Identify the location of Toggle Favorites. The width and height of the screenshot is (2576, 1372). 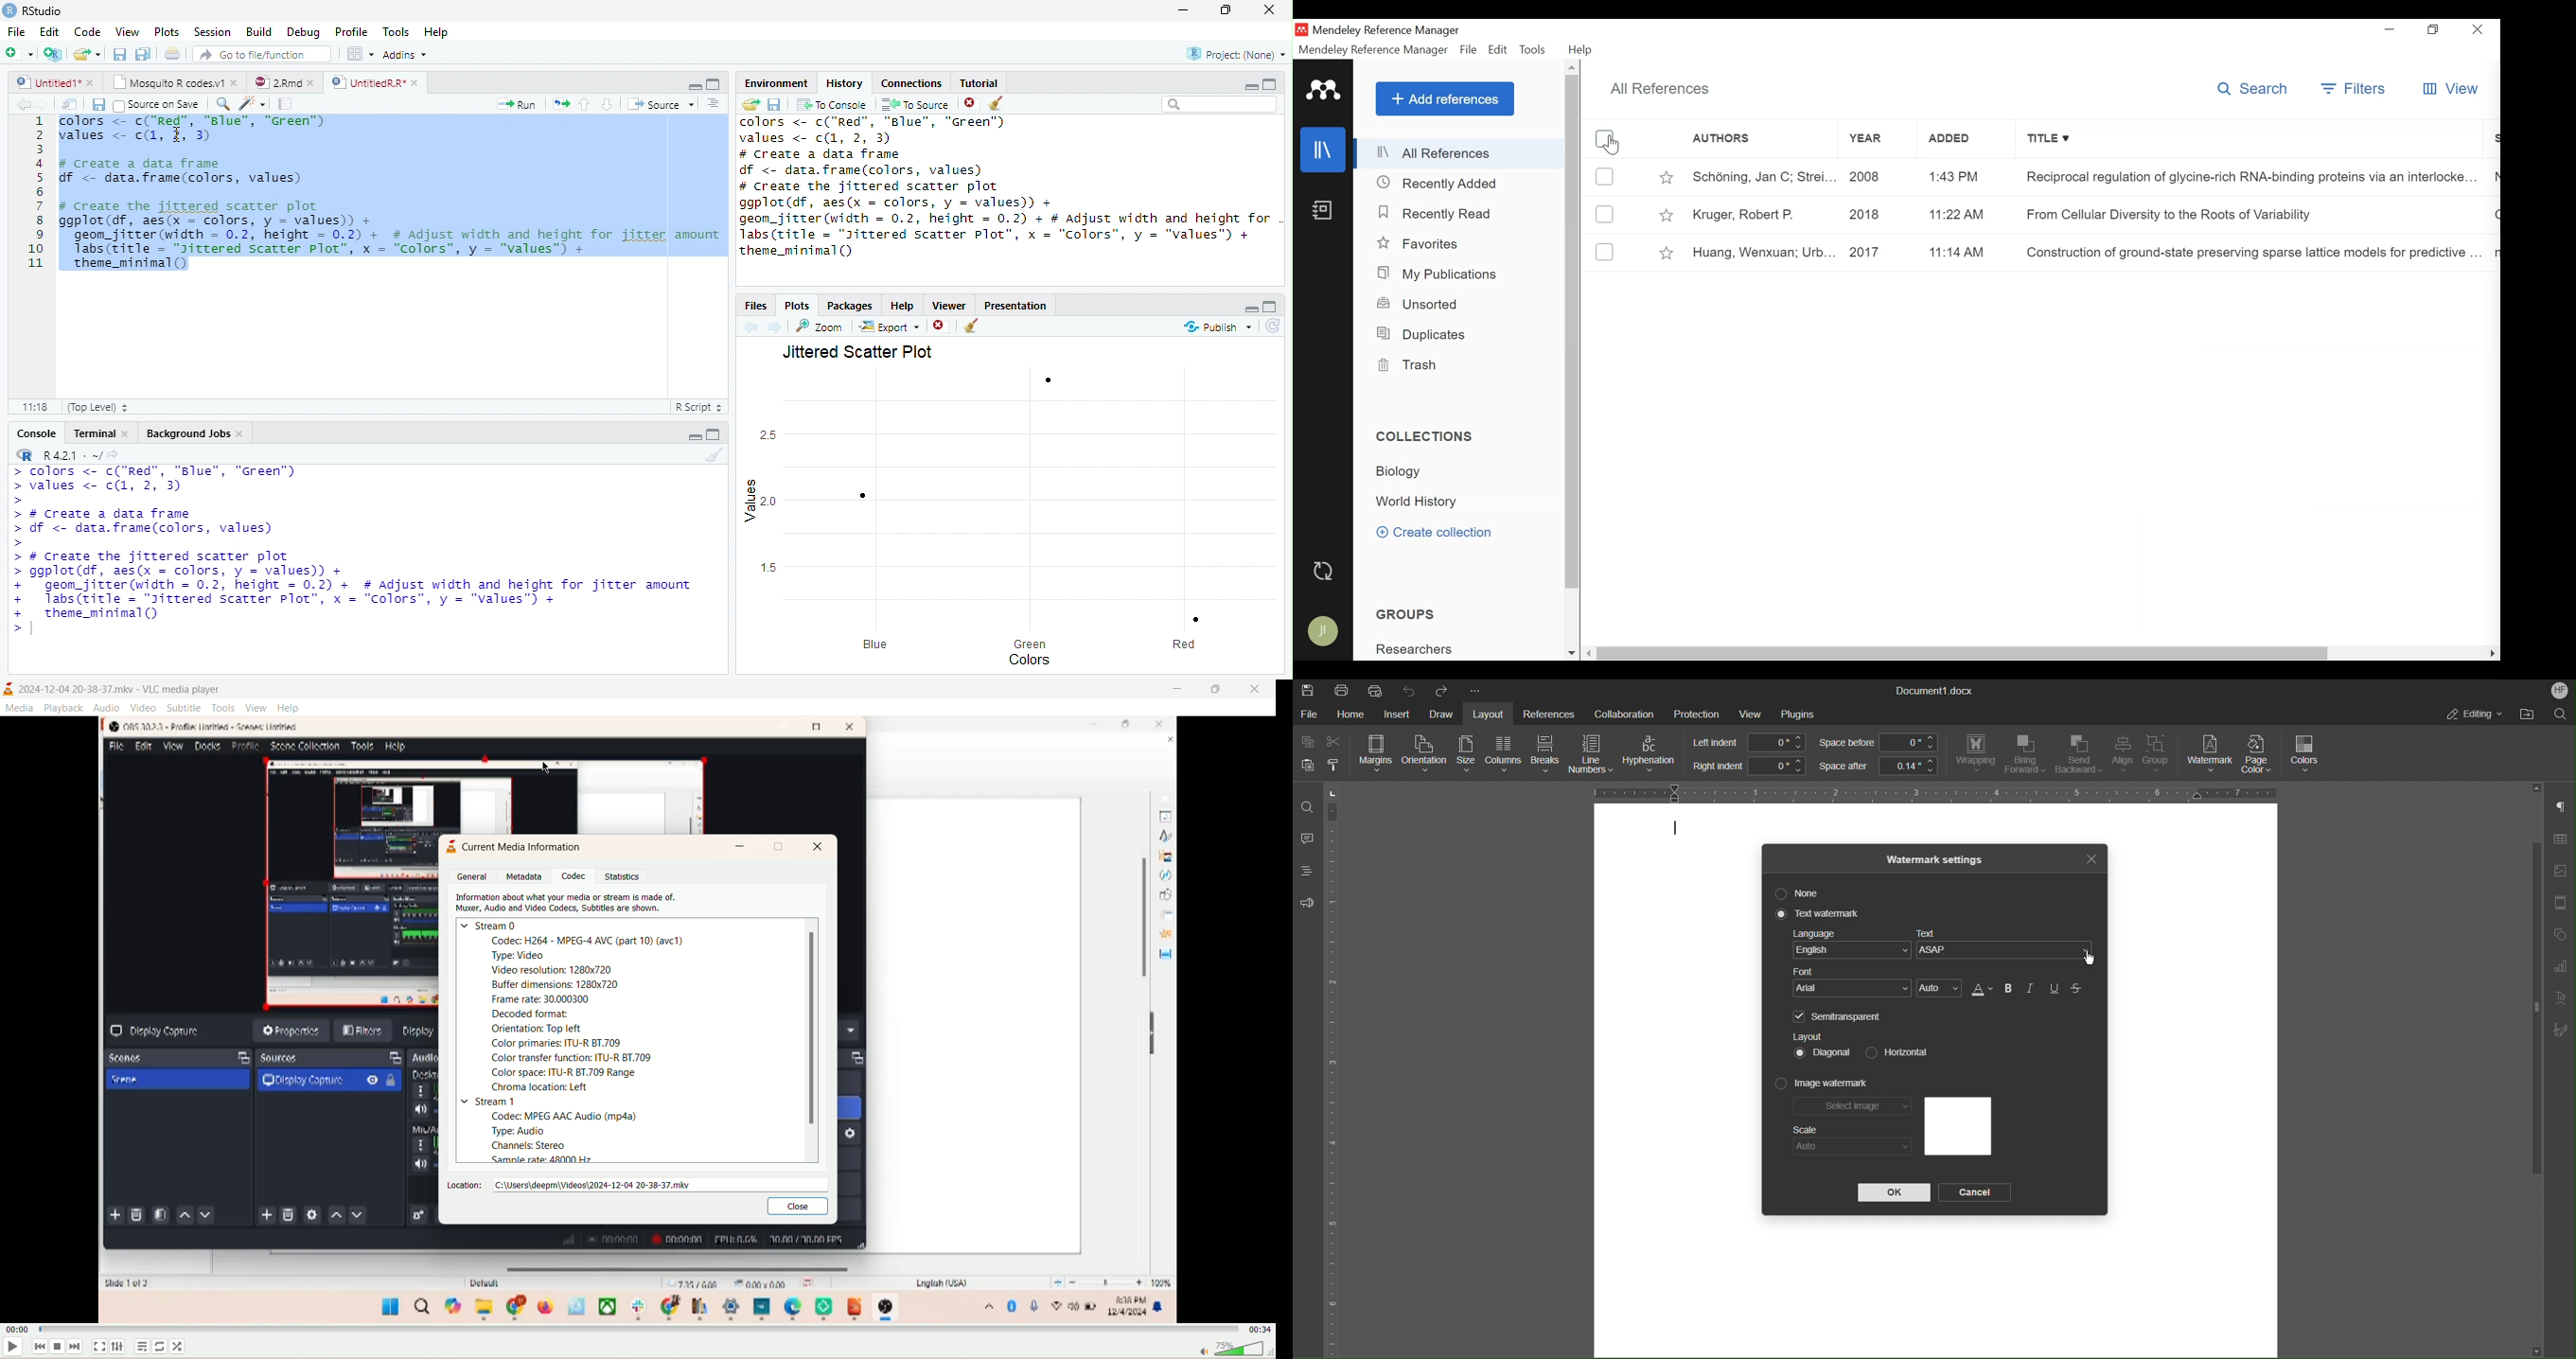
(1668, 215).